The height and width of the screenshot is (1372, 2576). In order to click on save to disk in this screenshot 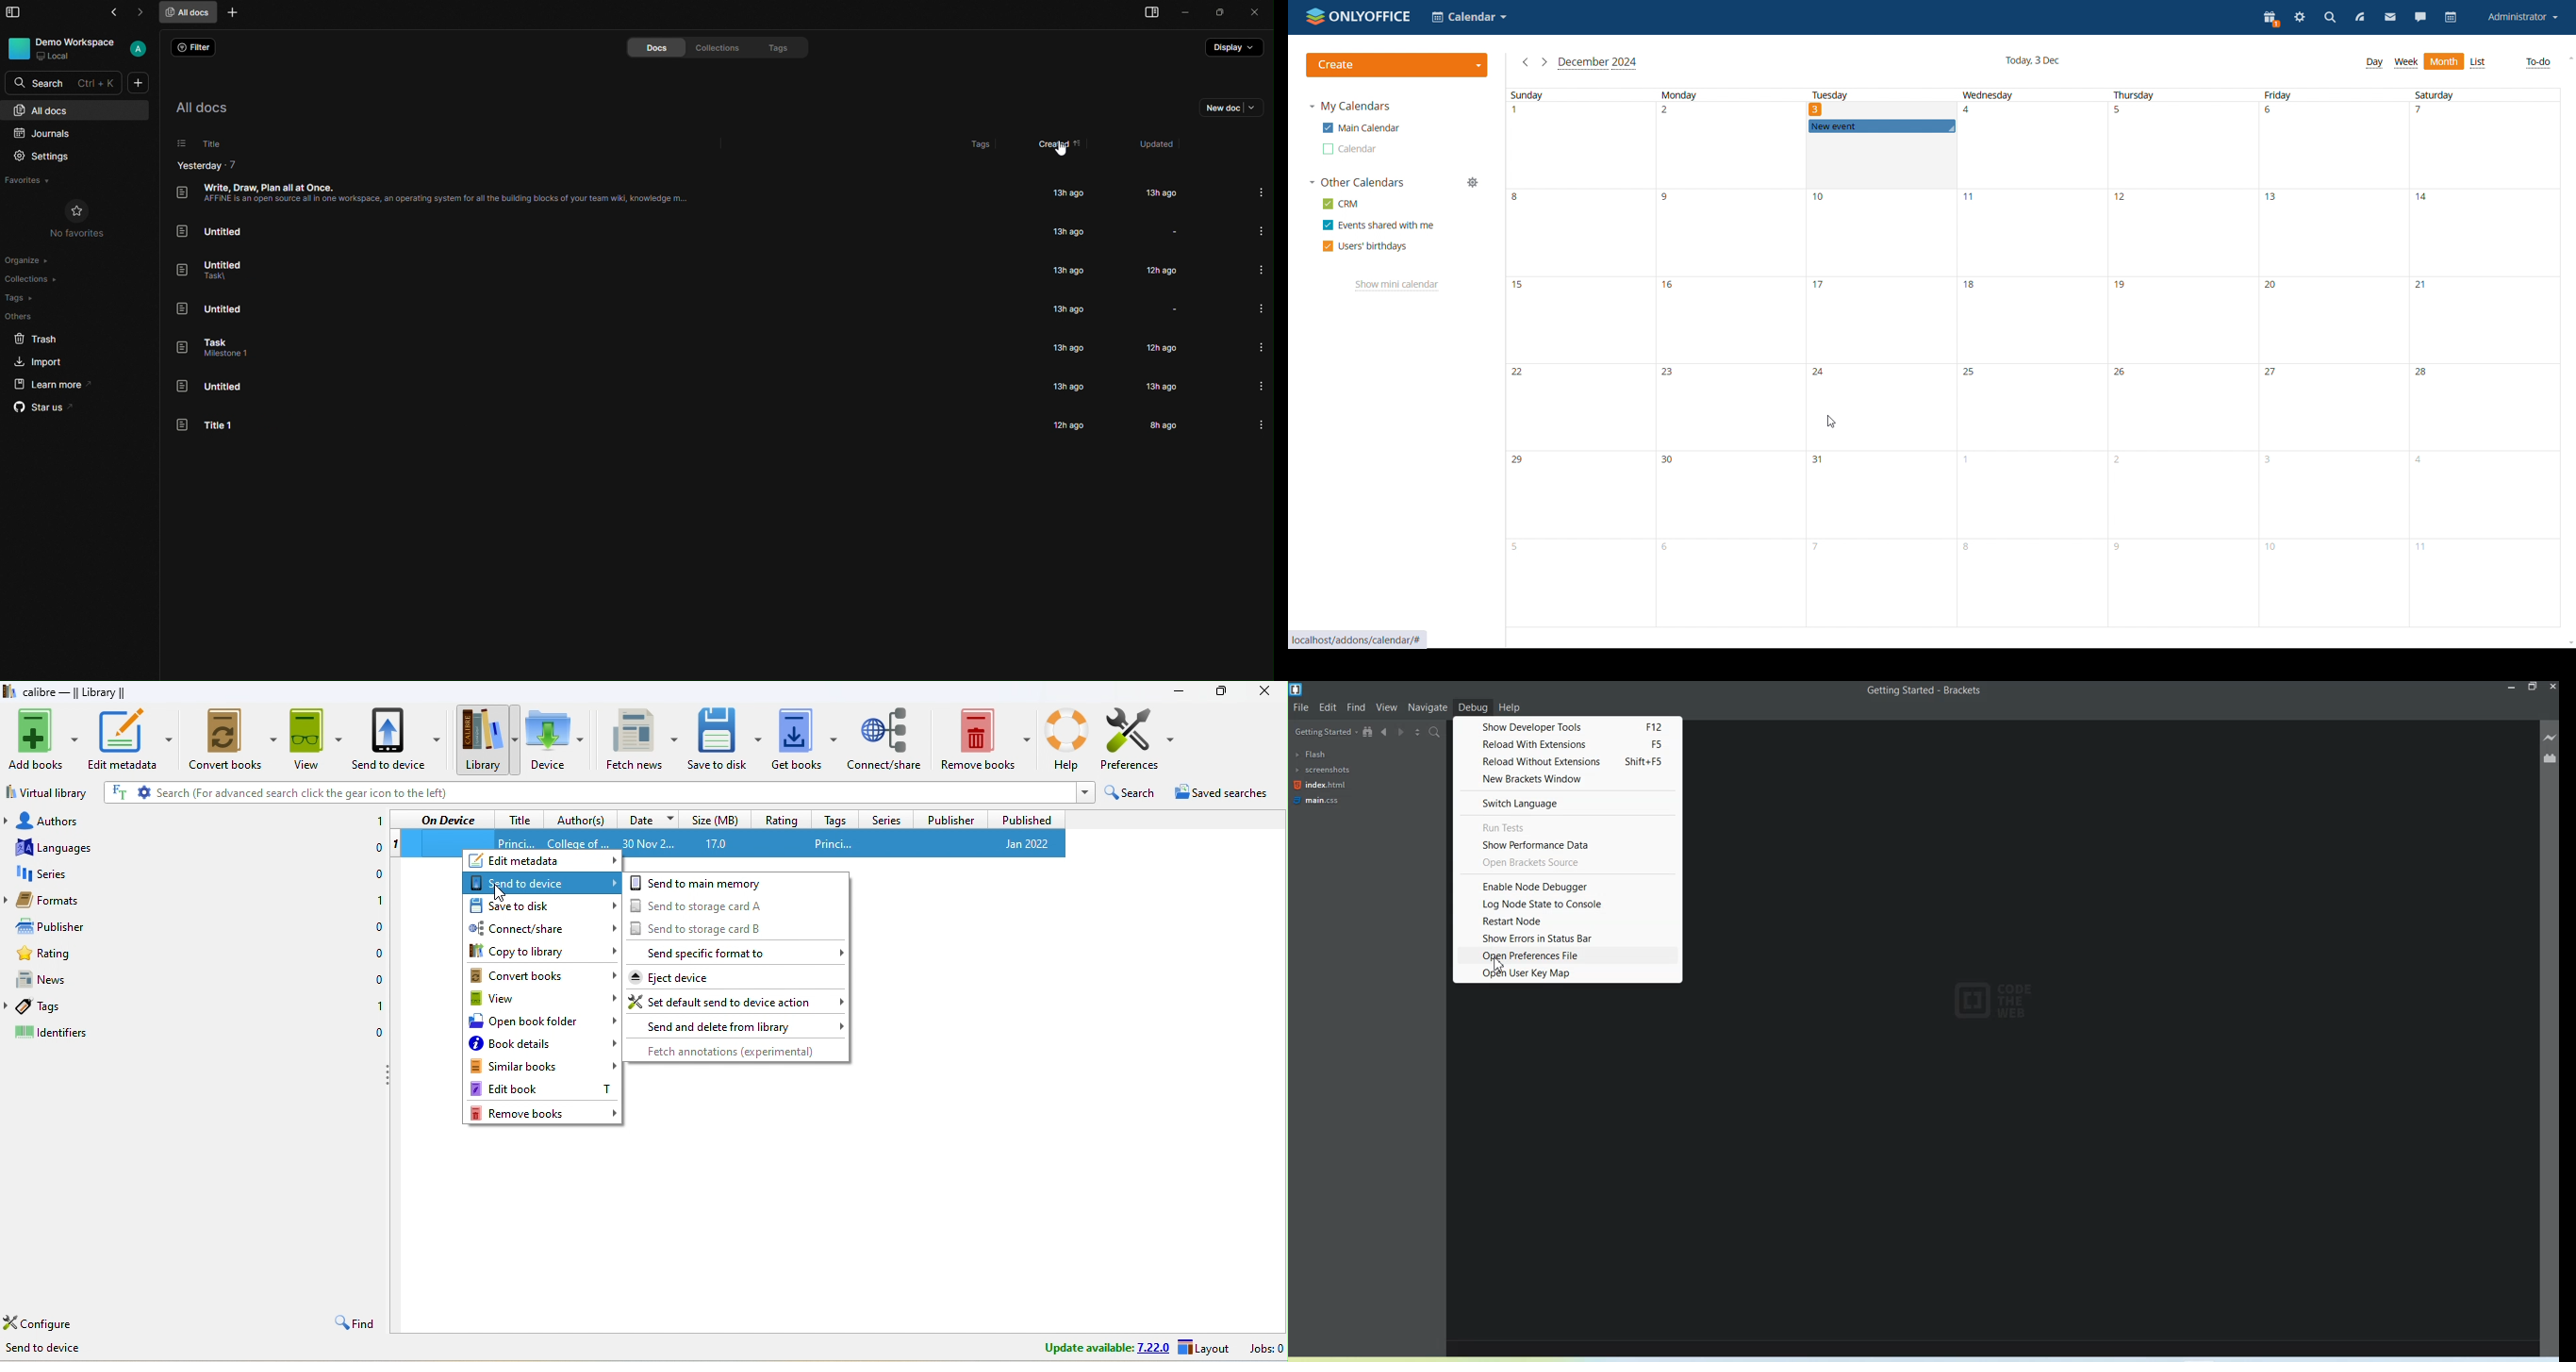, I will do `click(542, 905)`.